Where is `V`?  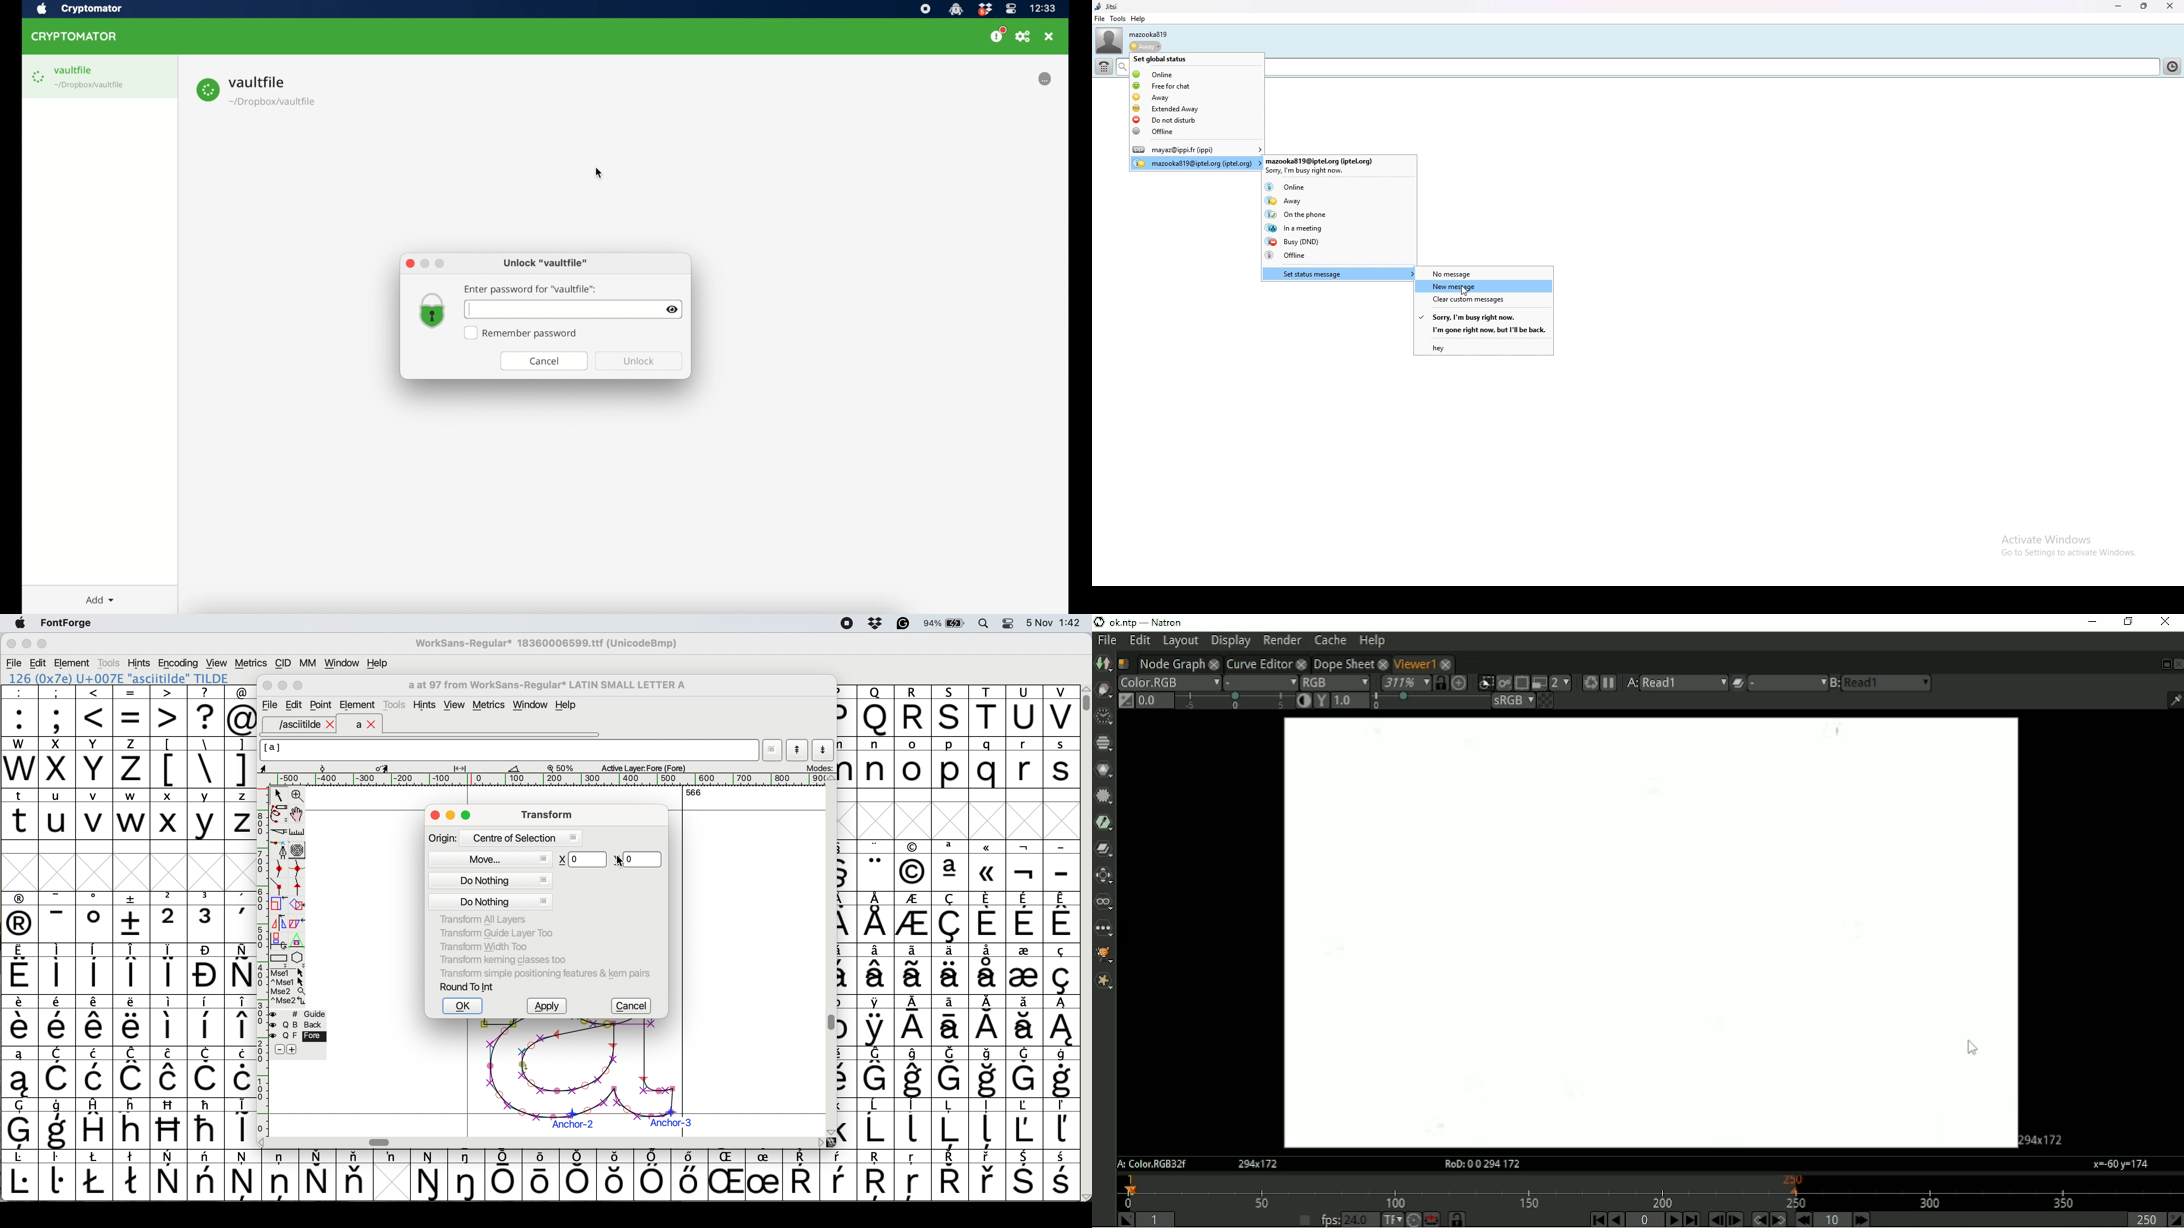 V is located at coordinates (1061, 711).